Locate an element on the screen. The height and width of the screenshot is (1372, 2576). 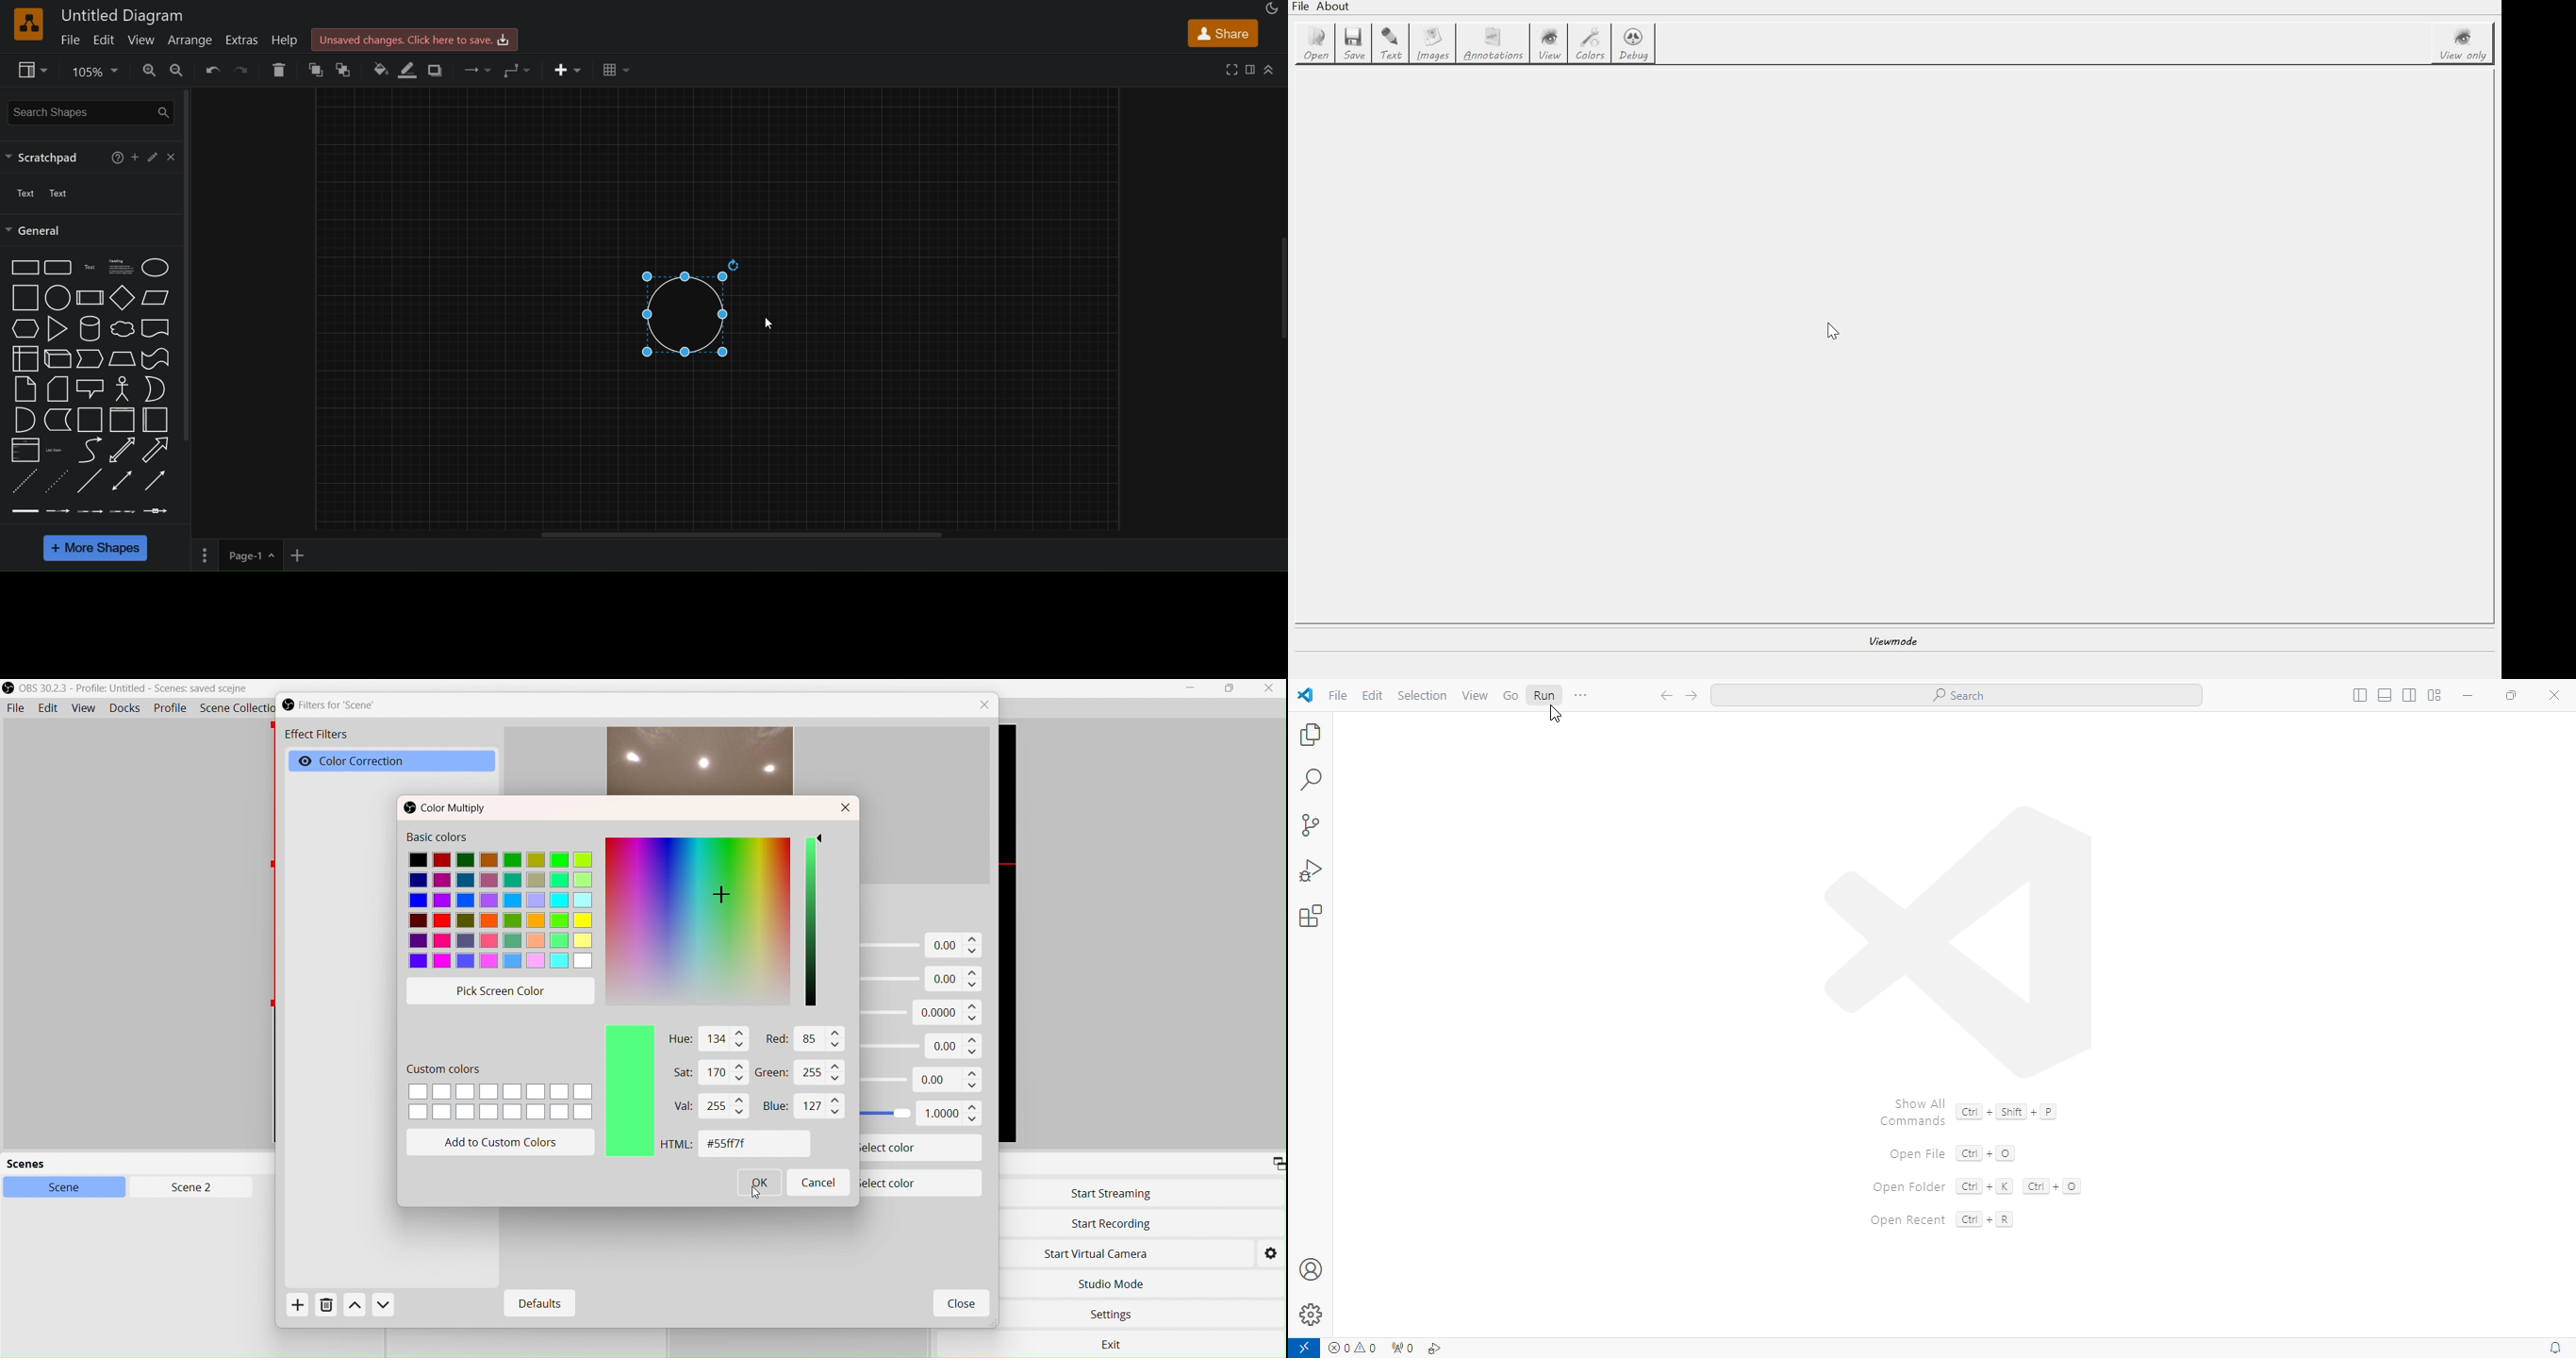
fullscreen is located at coordinates (1229, 68).